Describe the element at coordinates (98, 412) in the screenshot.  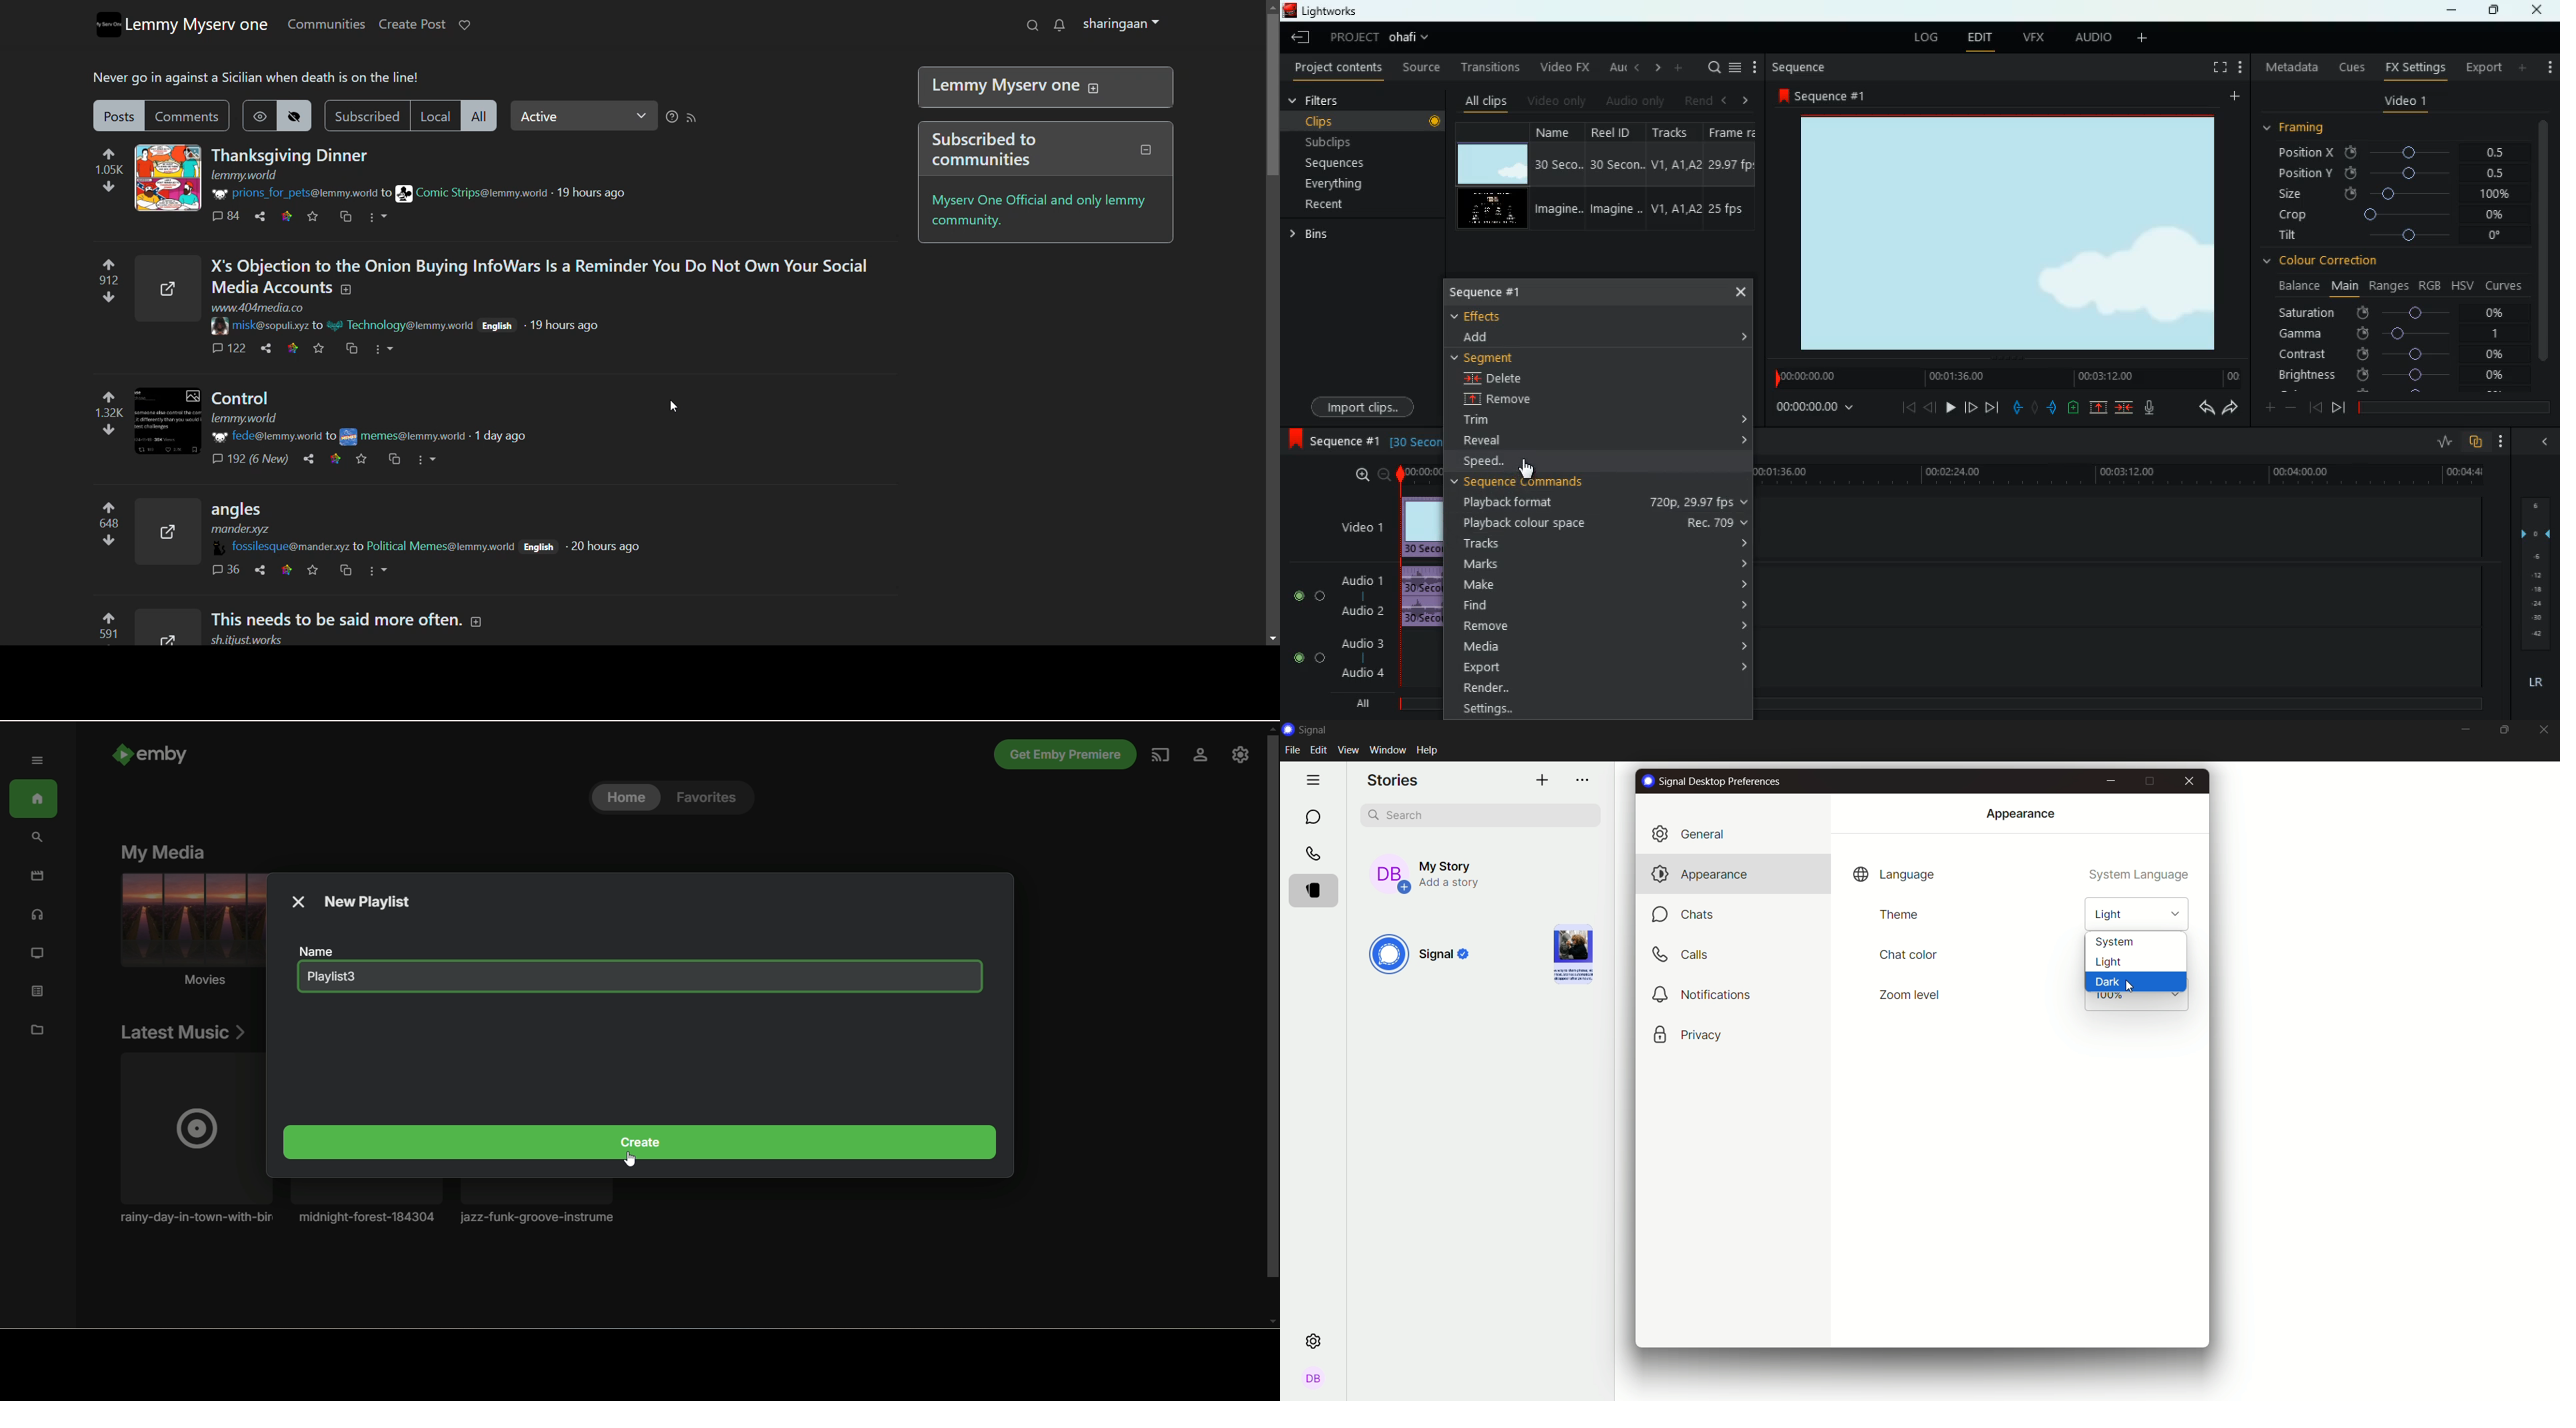
I see `upvote and downvote` at that location.